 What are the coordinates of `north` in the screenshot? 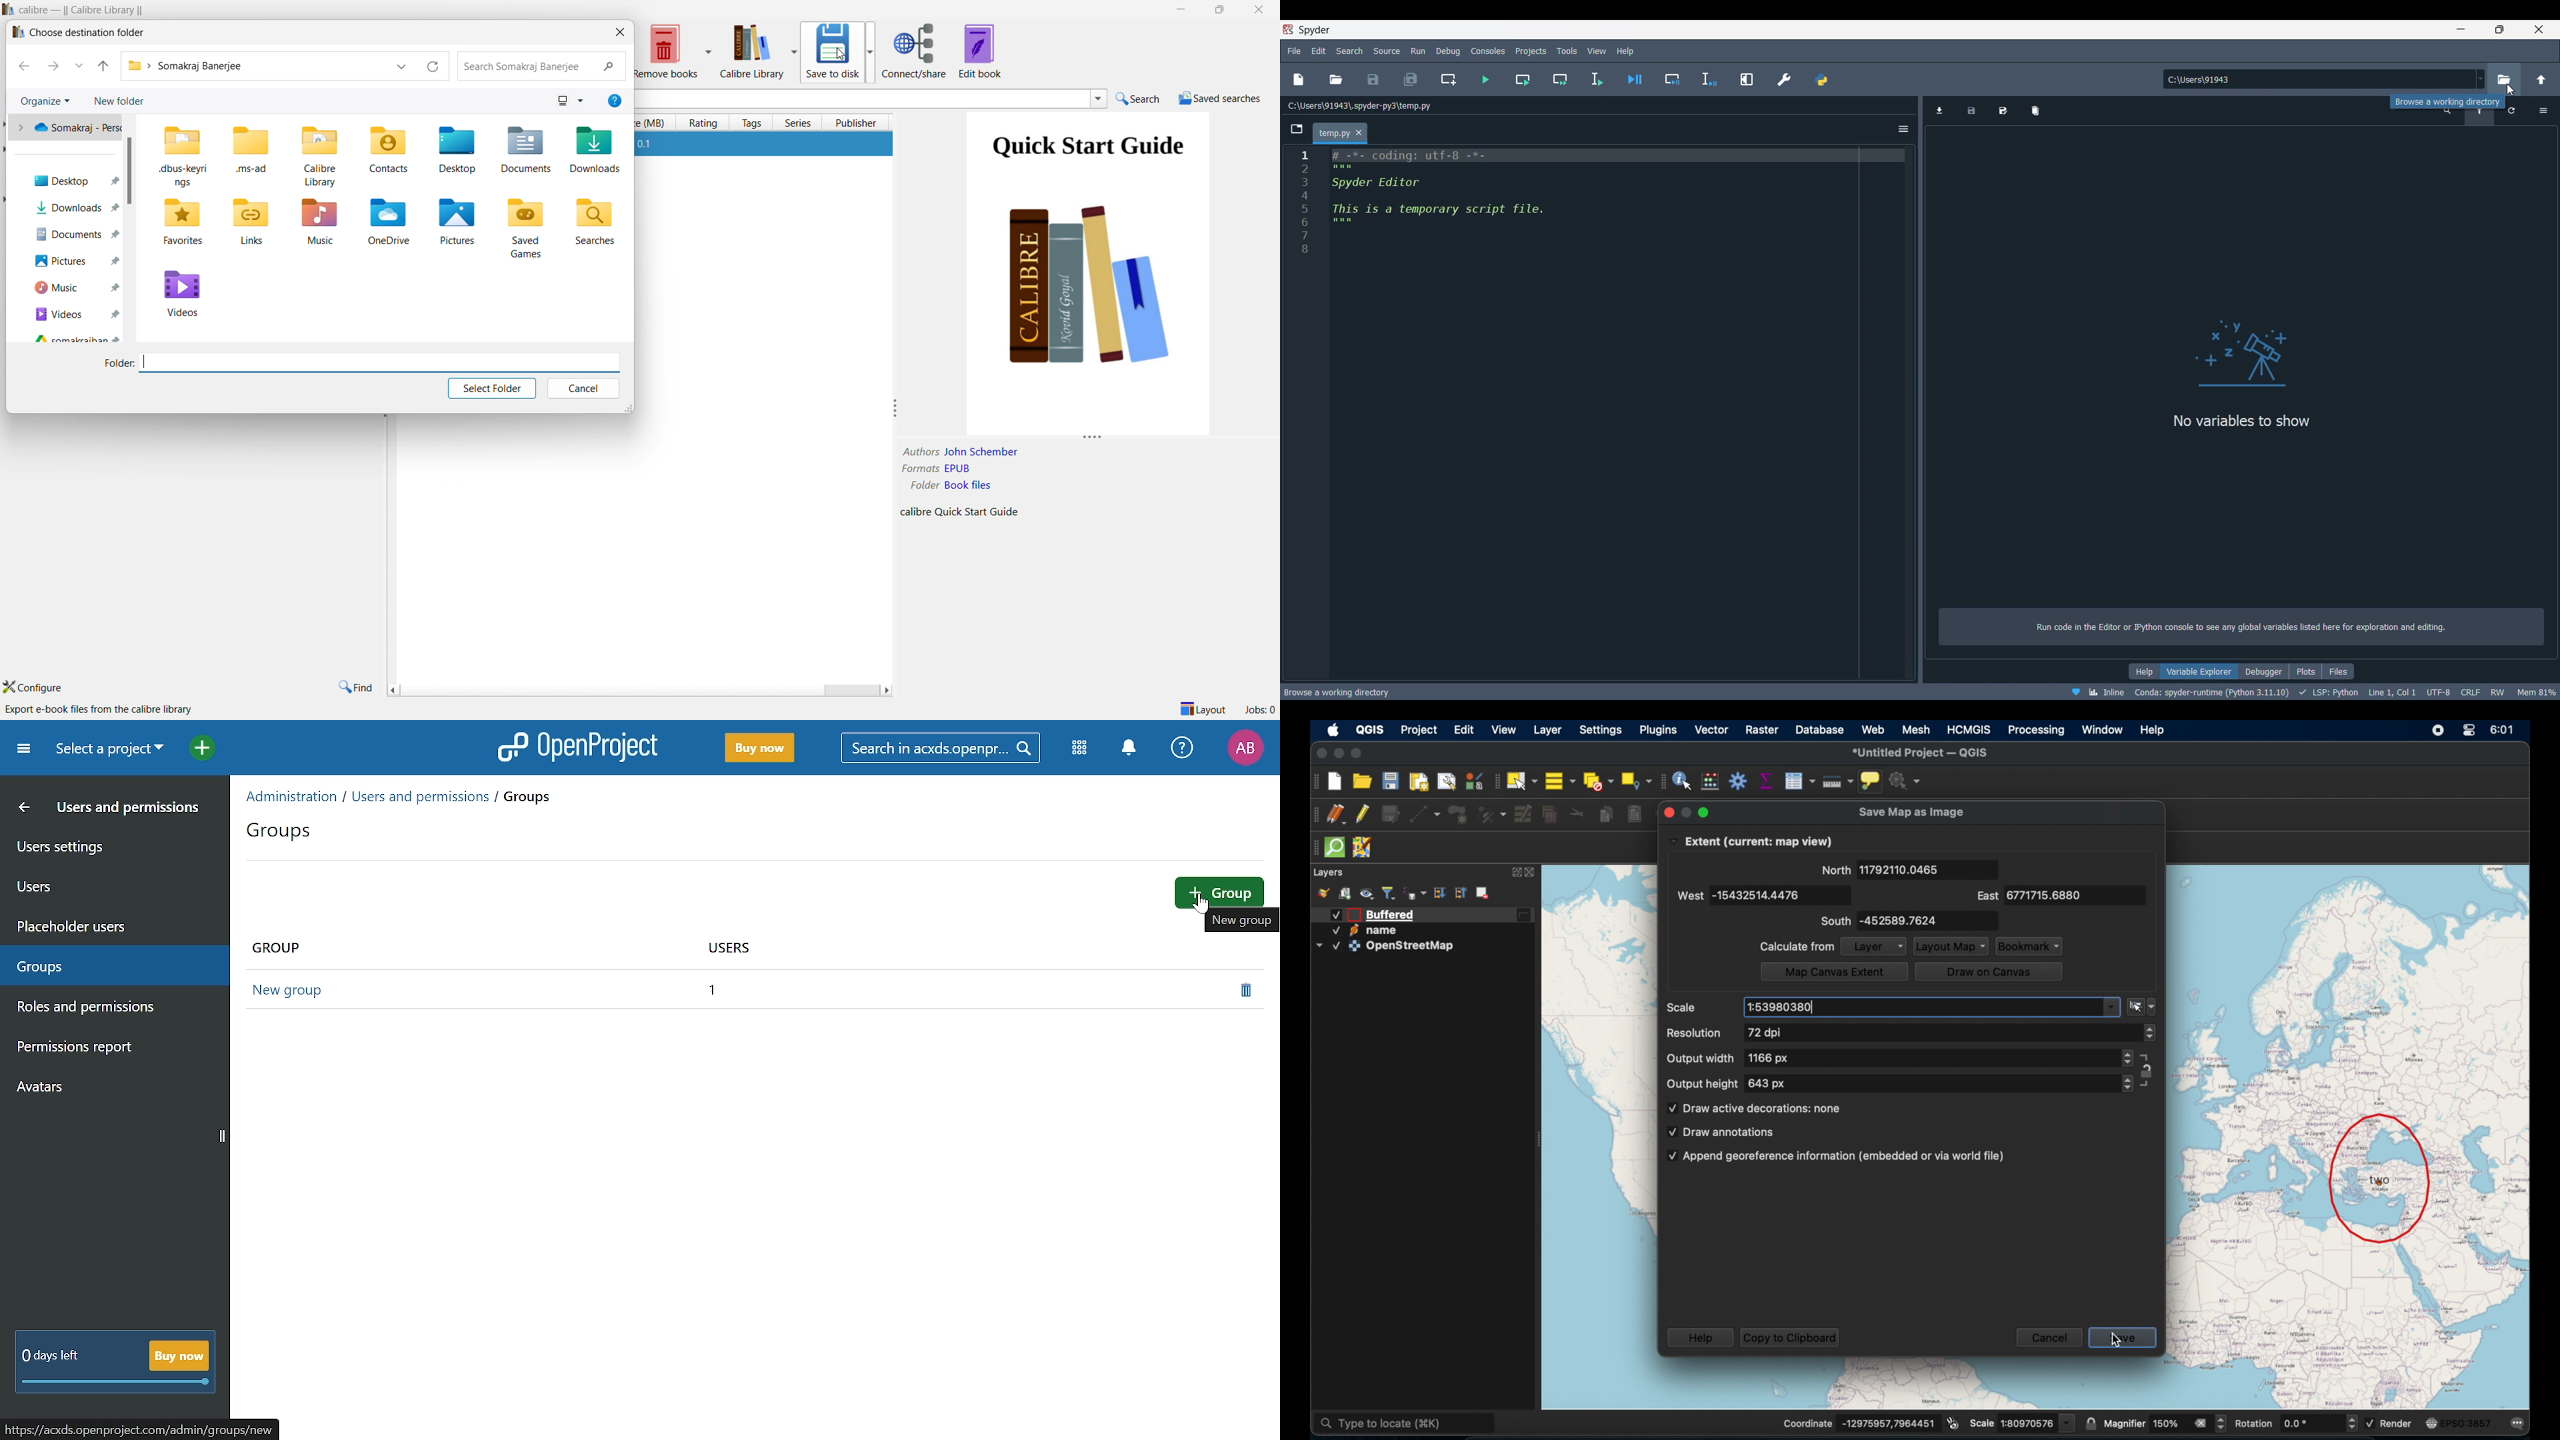 It's located at (1833, 869).